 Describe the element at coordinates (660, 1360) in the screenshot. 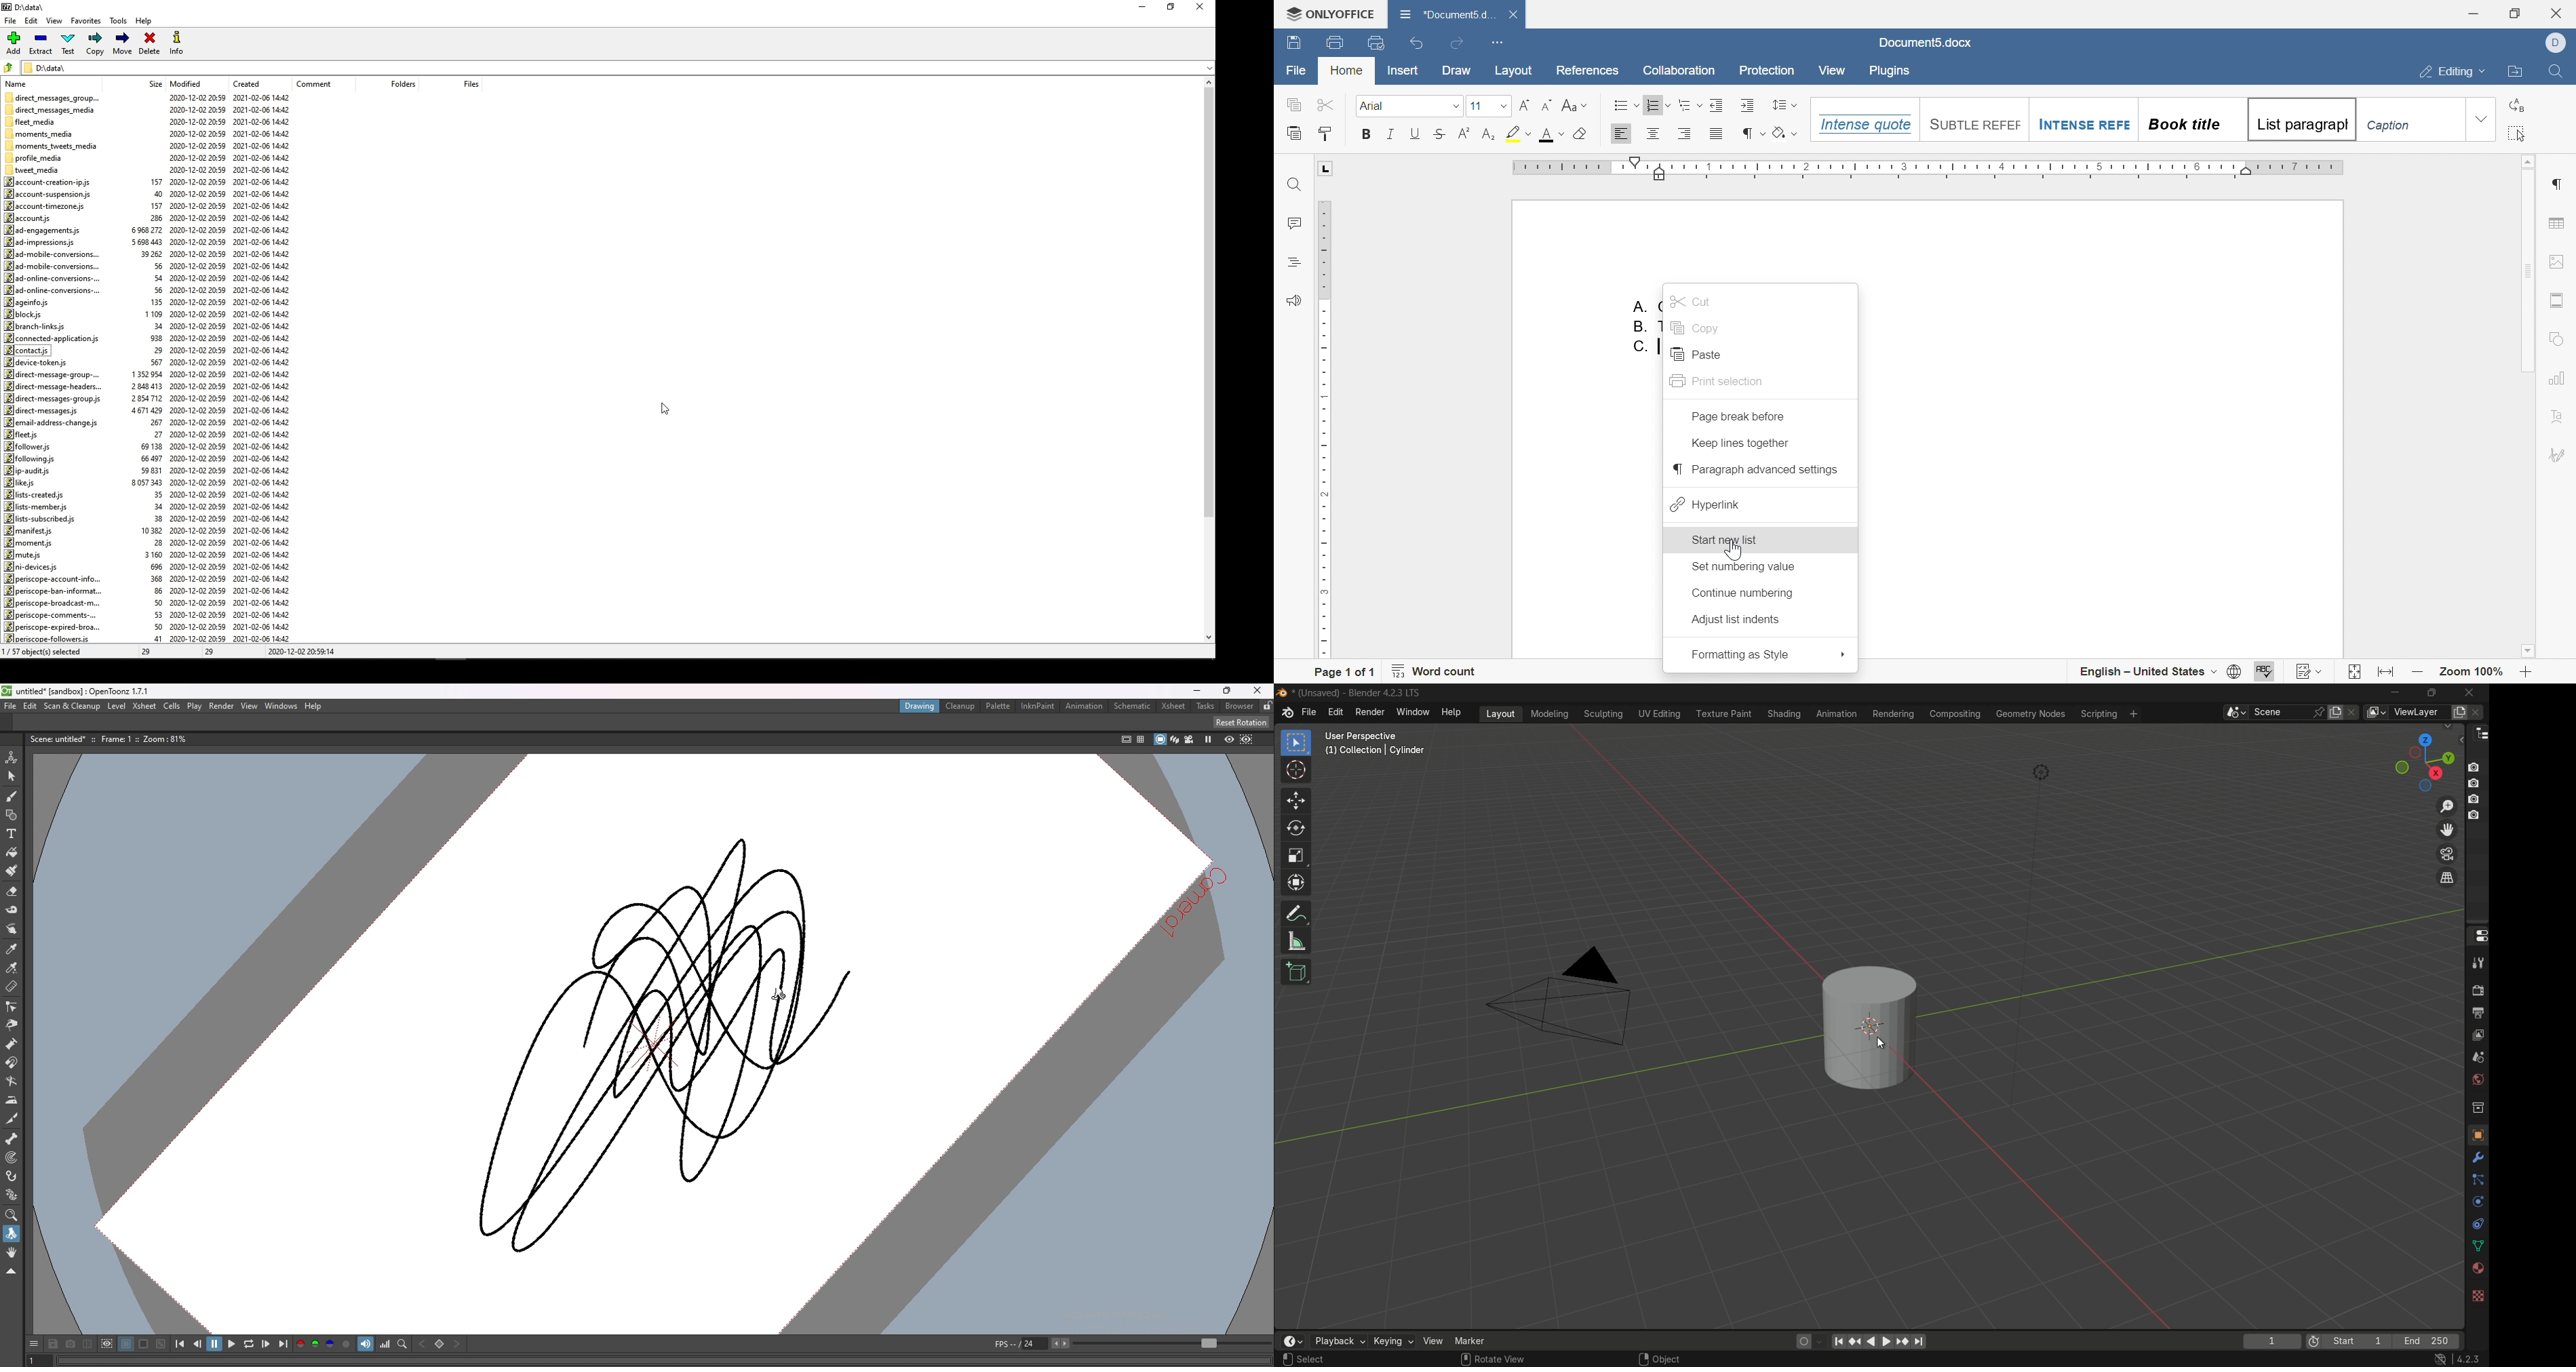

I see `player` at that location.